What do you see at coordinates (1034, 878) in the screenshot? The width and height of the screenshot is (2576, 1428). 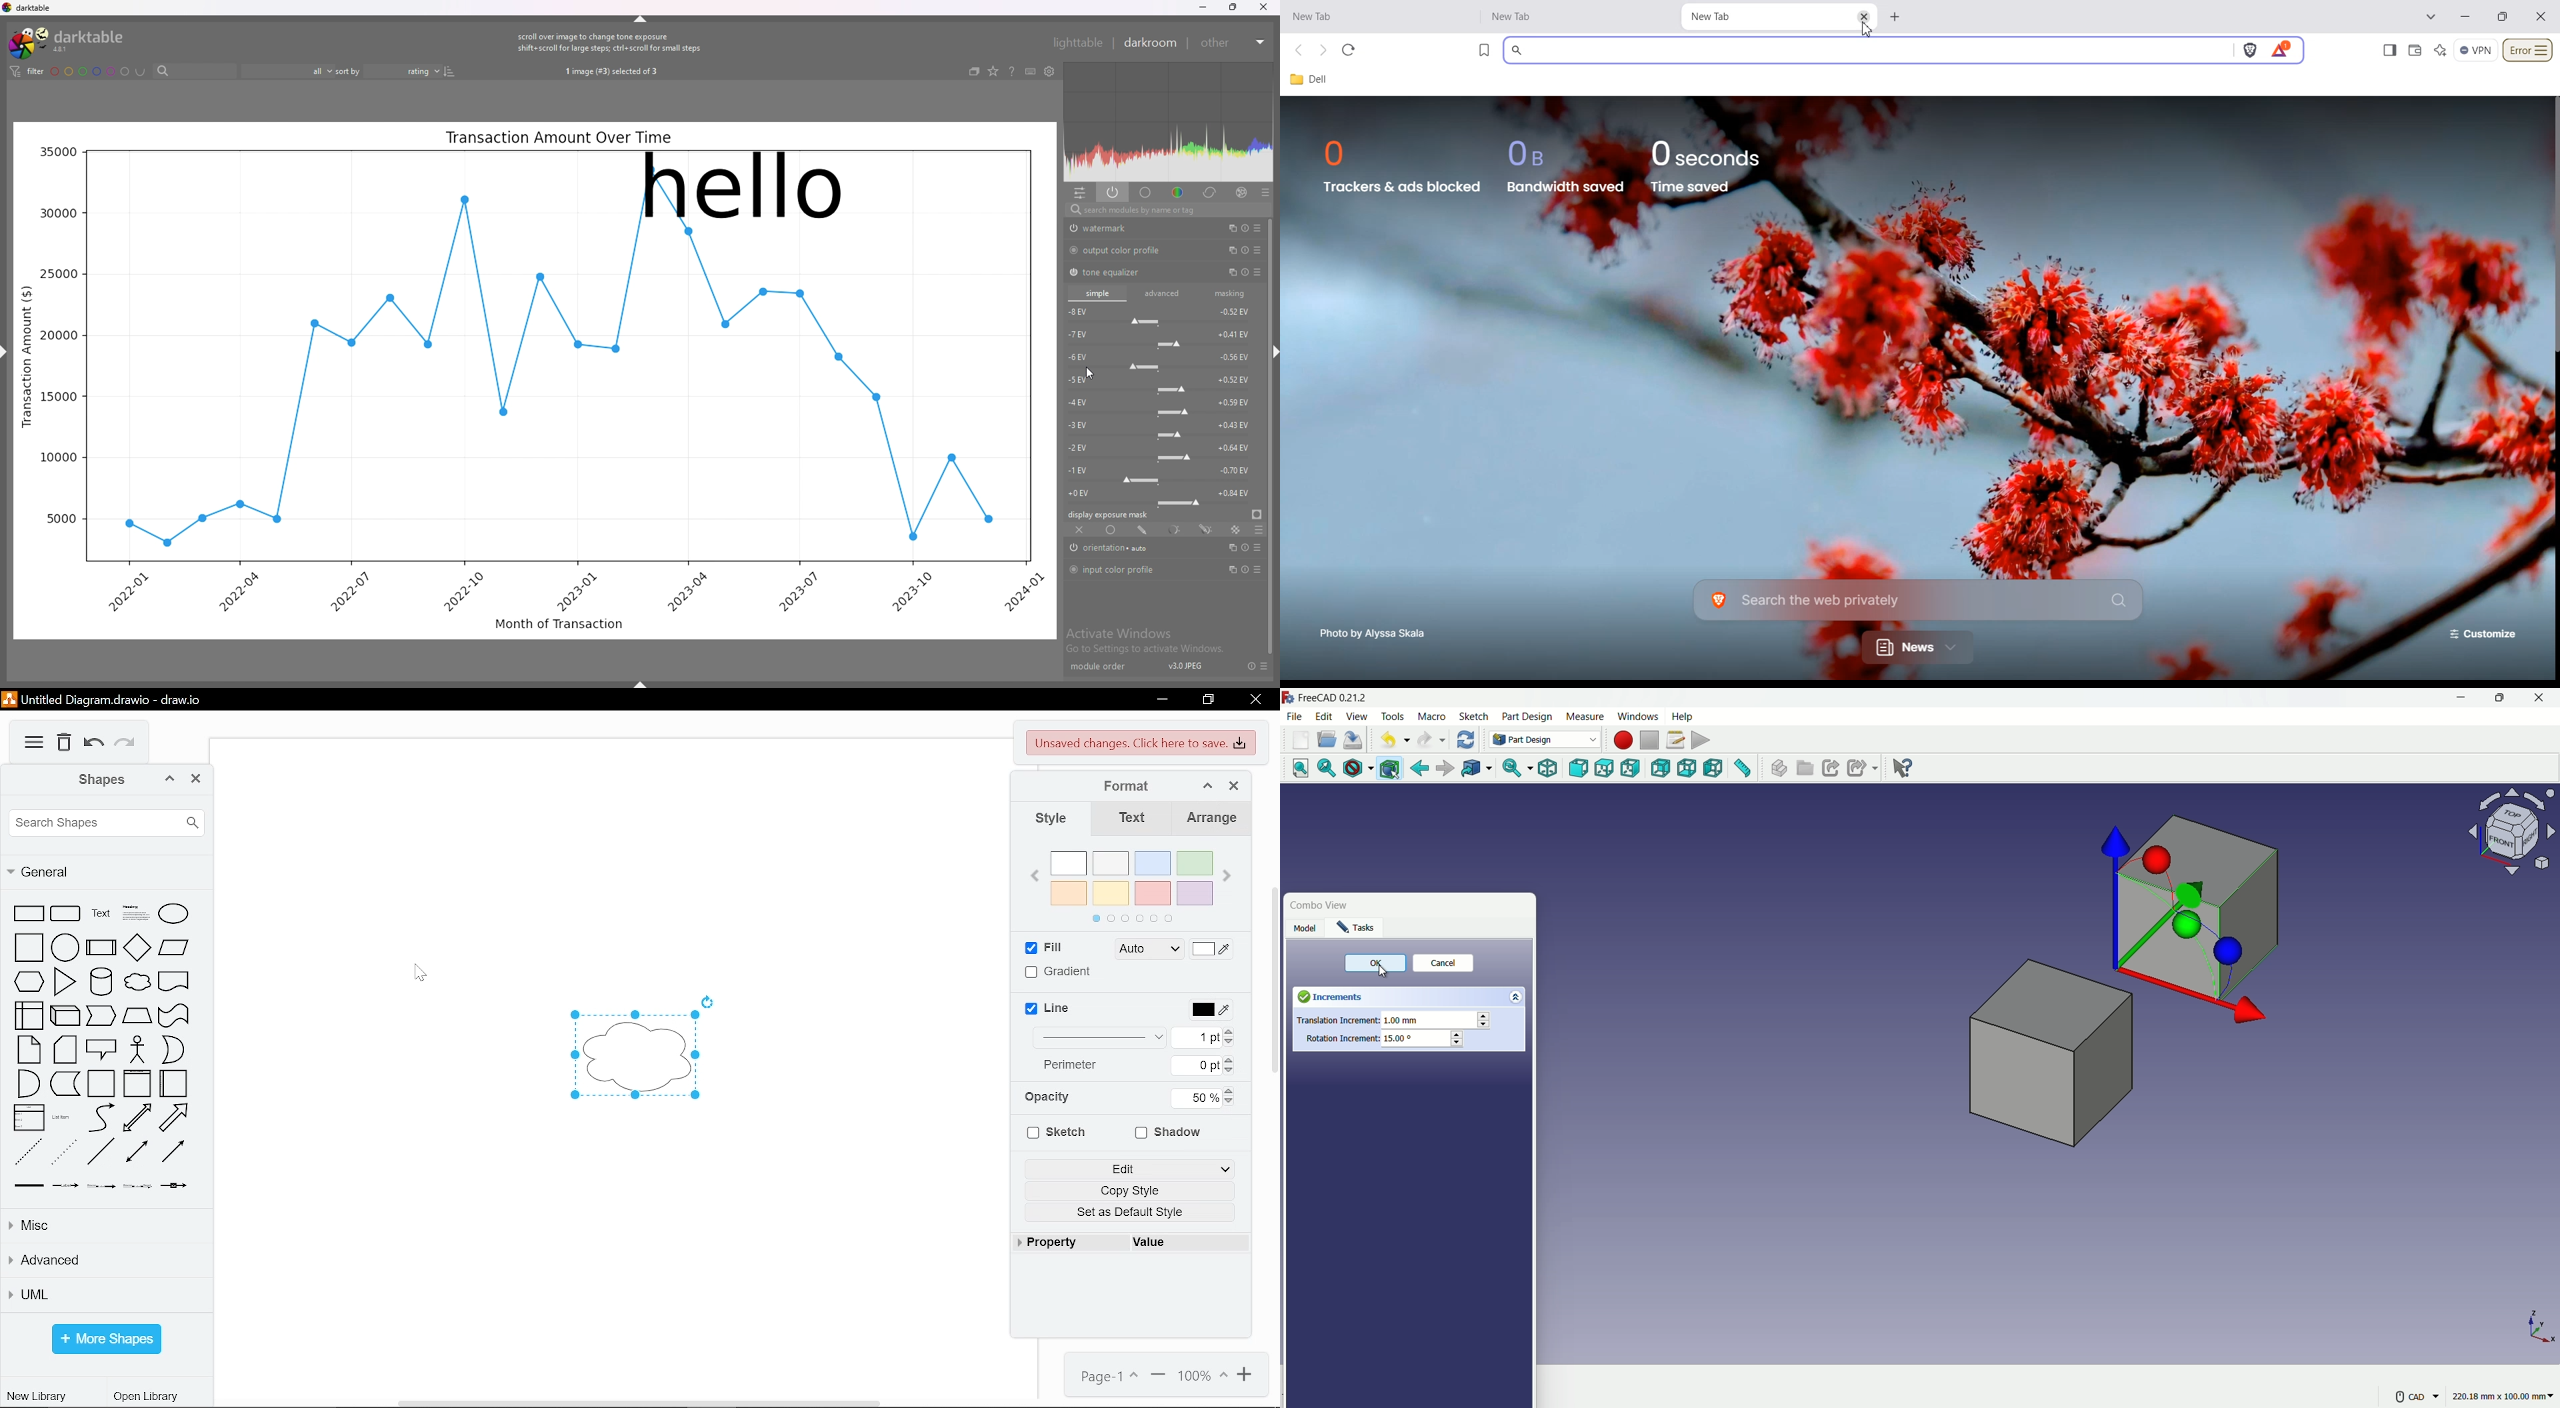 I see `previous` at bounding box center [1034, 878].